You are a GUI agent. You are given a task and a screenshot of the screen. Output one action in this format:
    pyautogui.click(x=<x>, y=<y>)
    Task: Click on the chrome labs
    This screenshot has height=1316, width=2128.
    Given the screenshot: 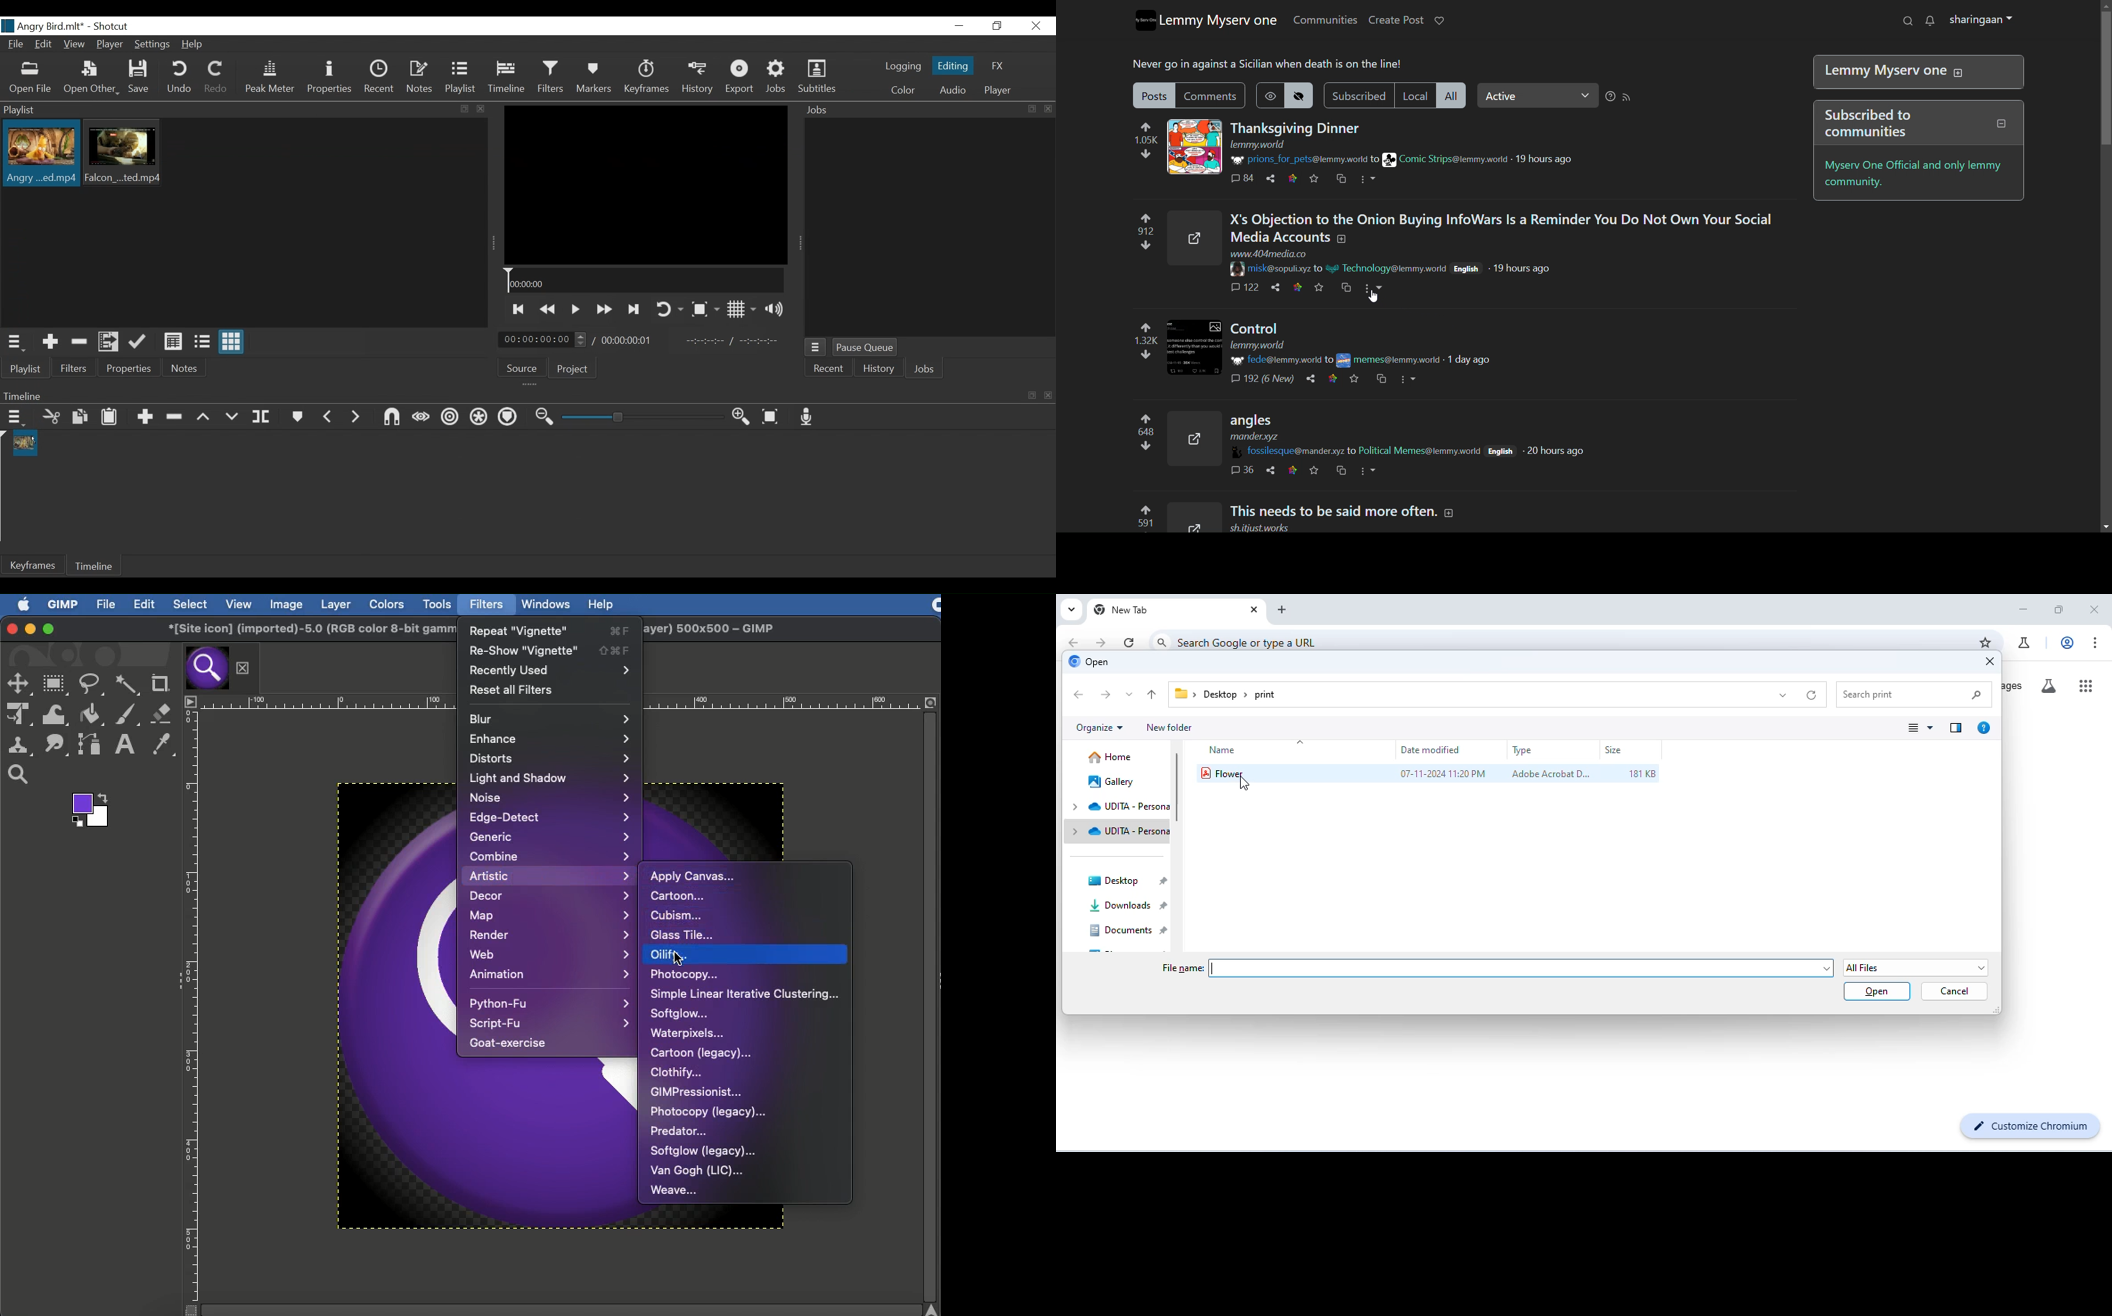 What is the action you would take?
    pyautogui.click(x=2025, y=645)
    